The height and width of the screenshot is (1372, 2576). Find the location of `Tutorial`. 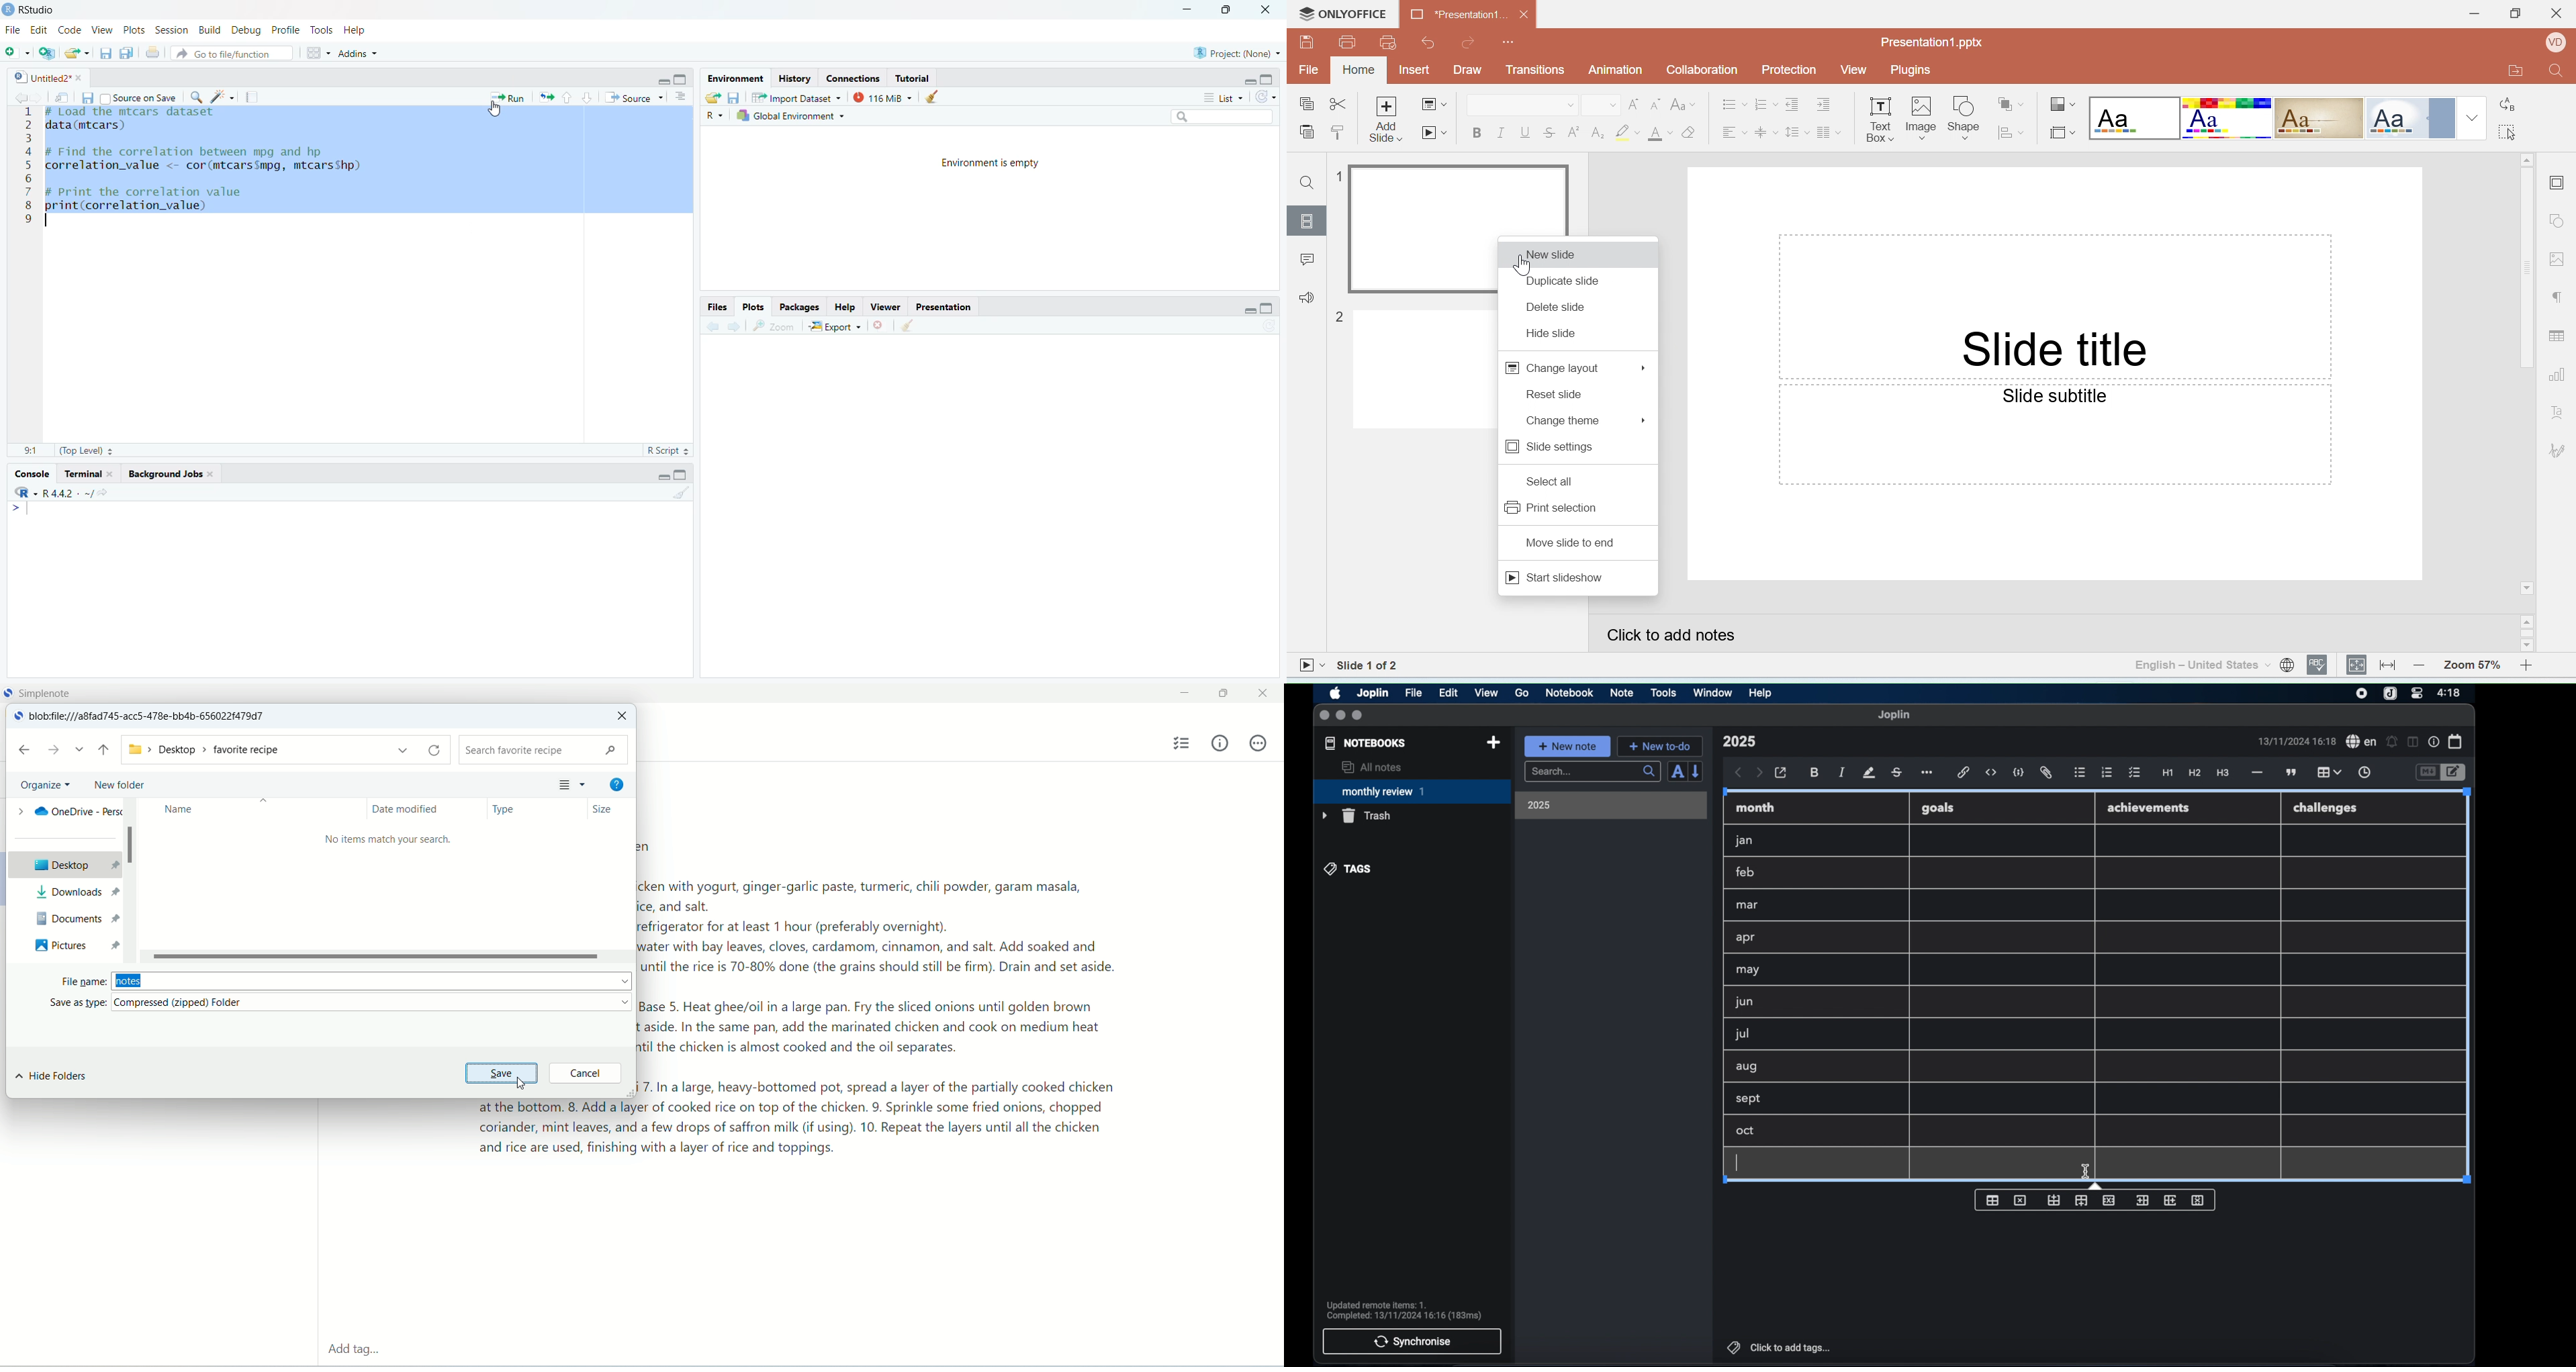

Tutorial is located at coordinates (914, 78).